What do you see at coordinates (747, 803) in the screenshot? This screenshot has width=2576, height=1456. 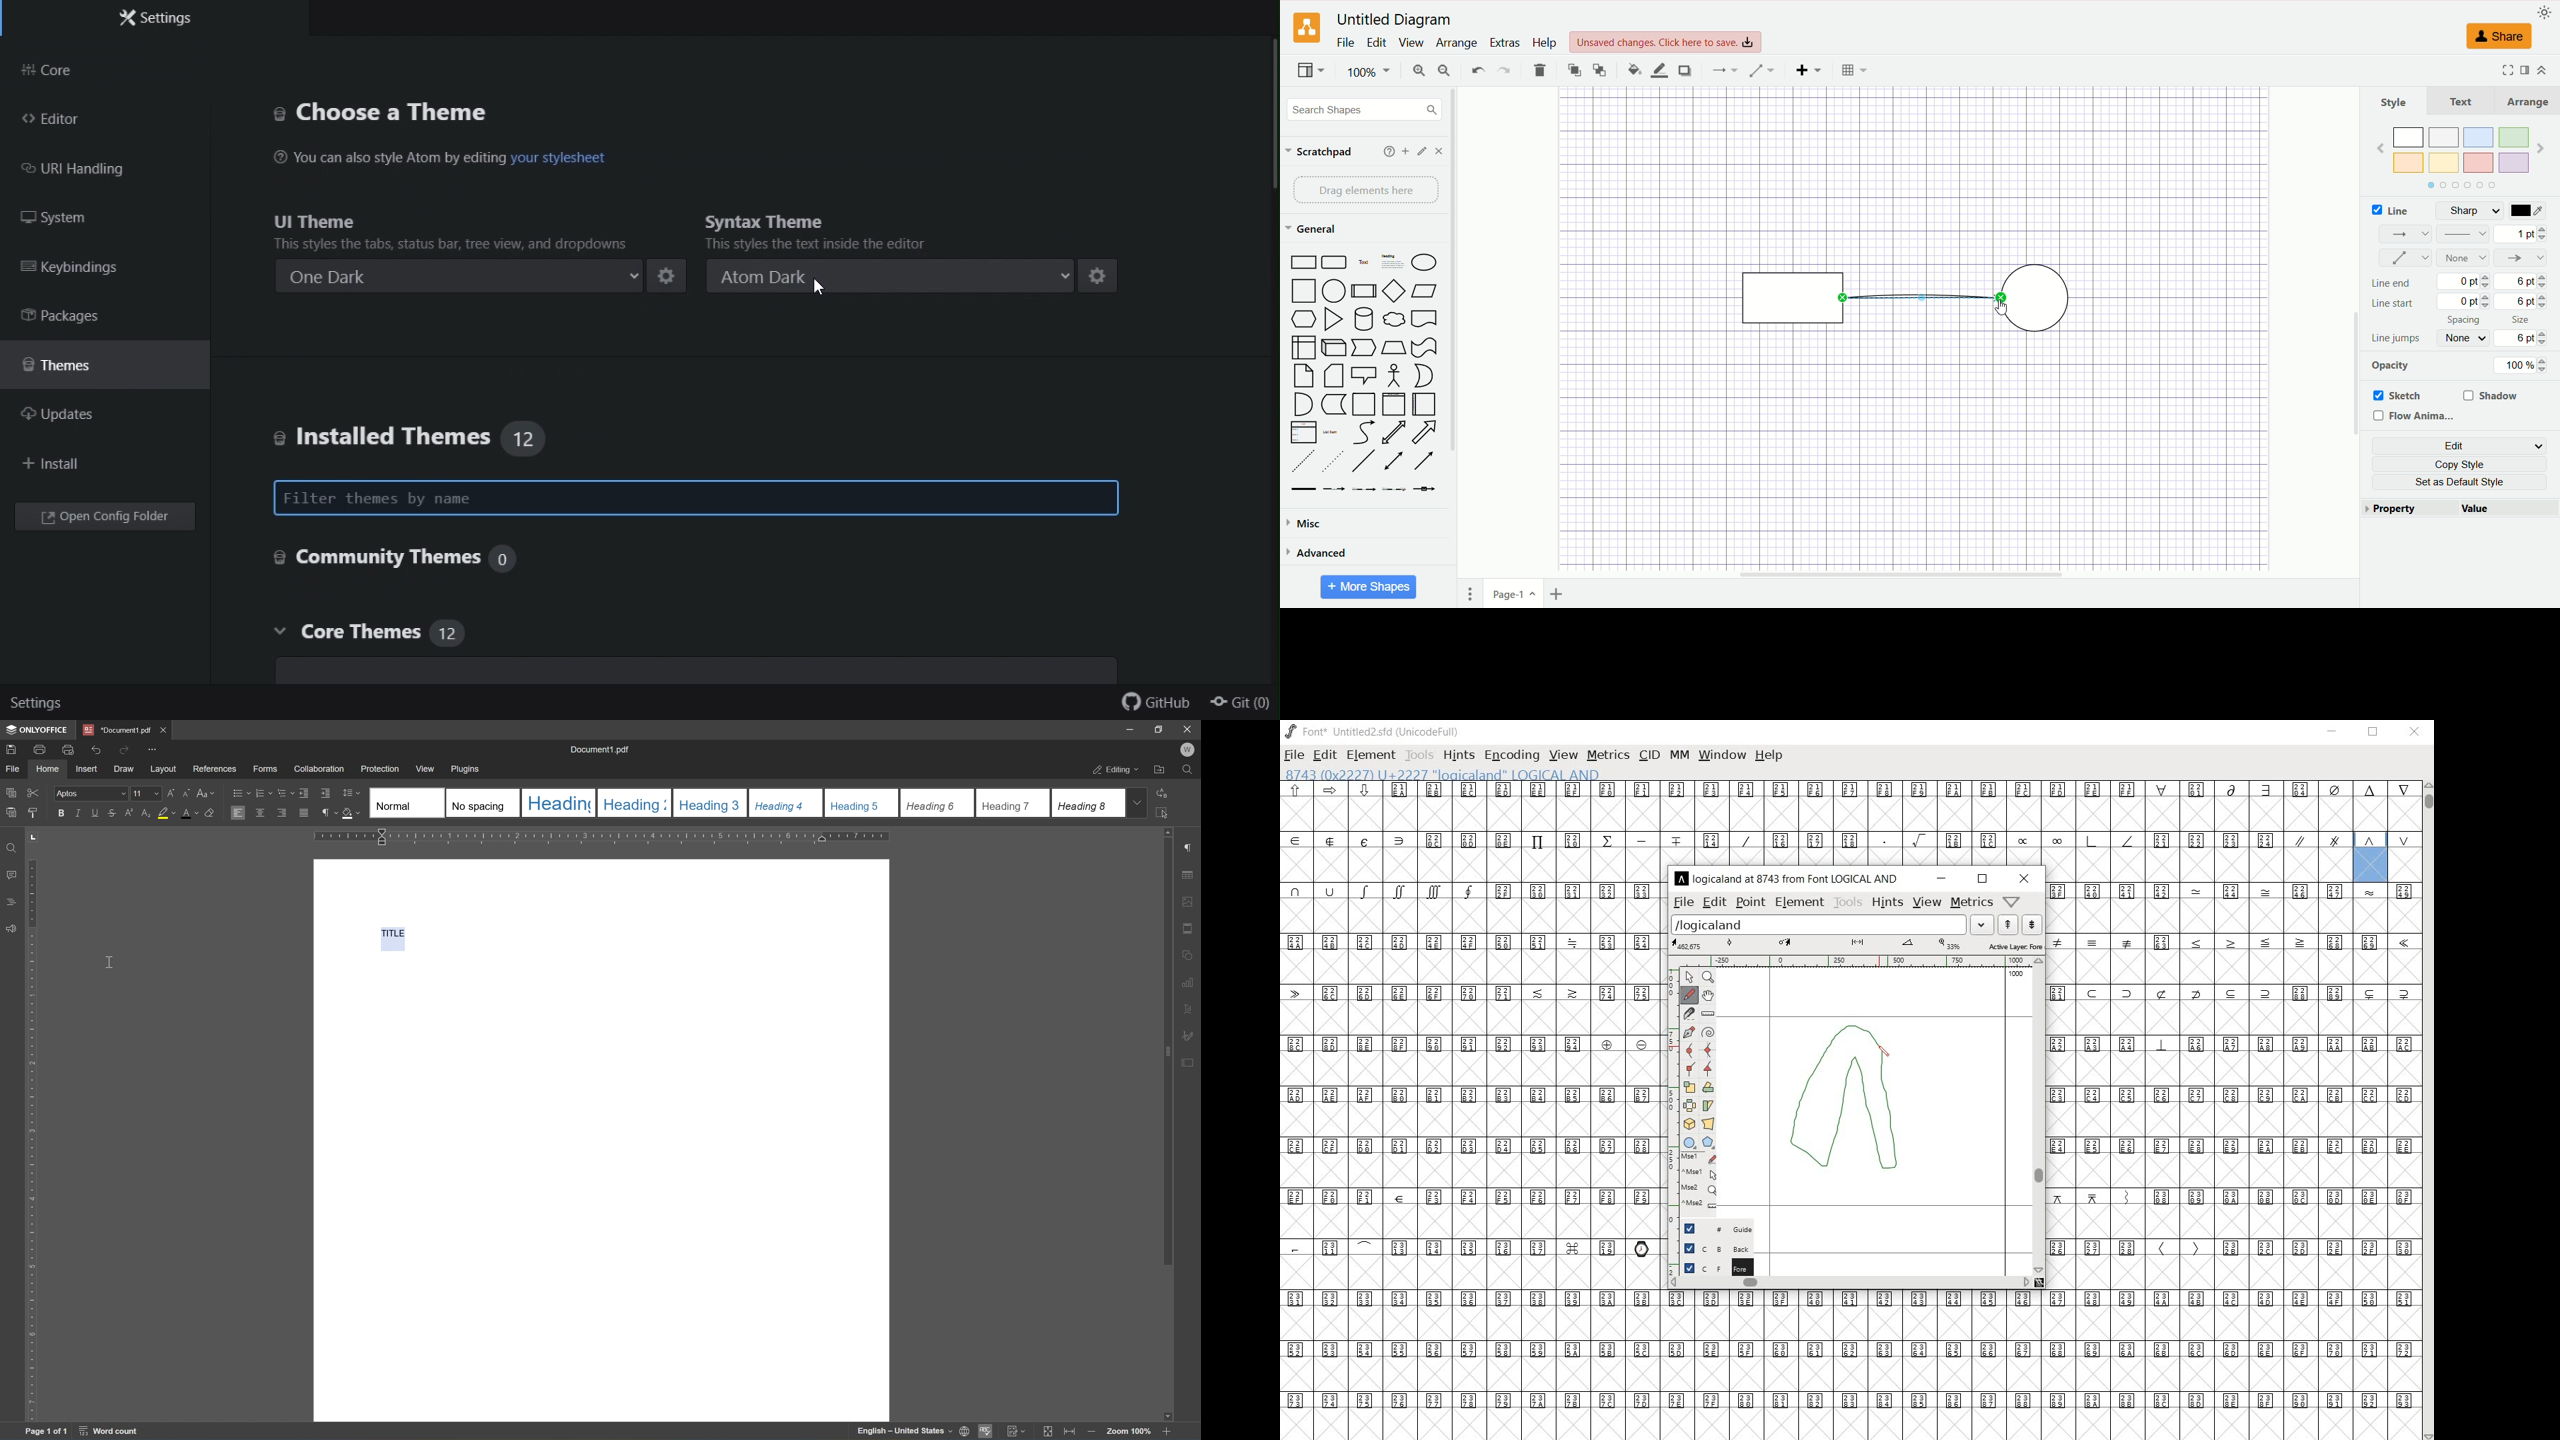 I see `Type of headings` at bounding box center [747, 803].